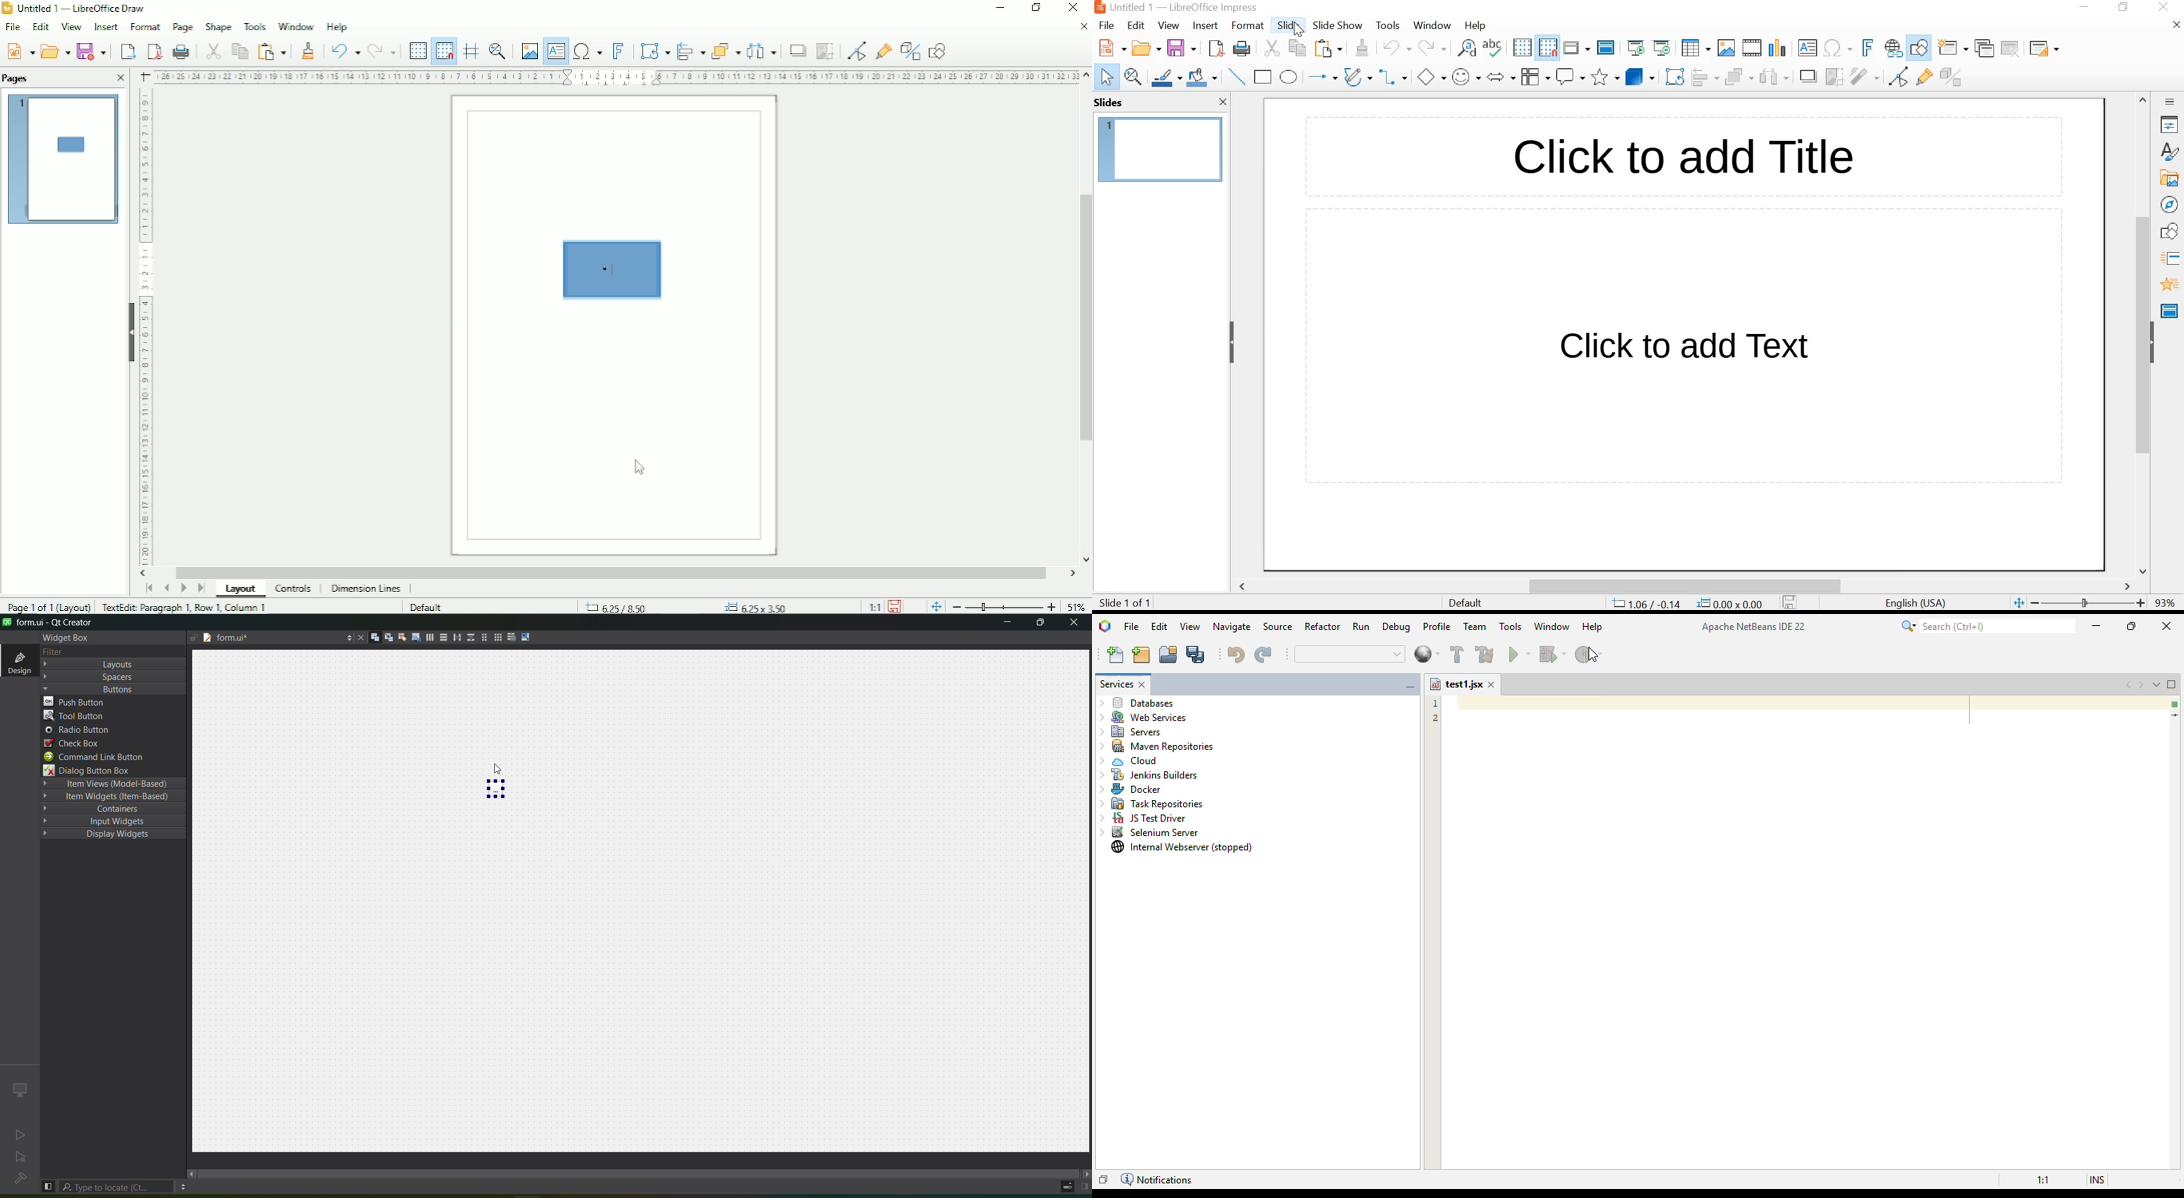  I want to click on Default, so click(428, 606).